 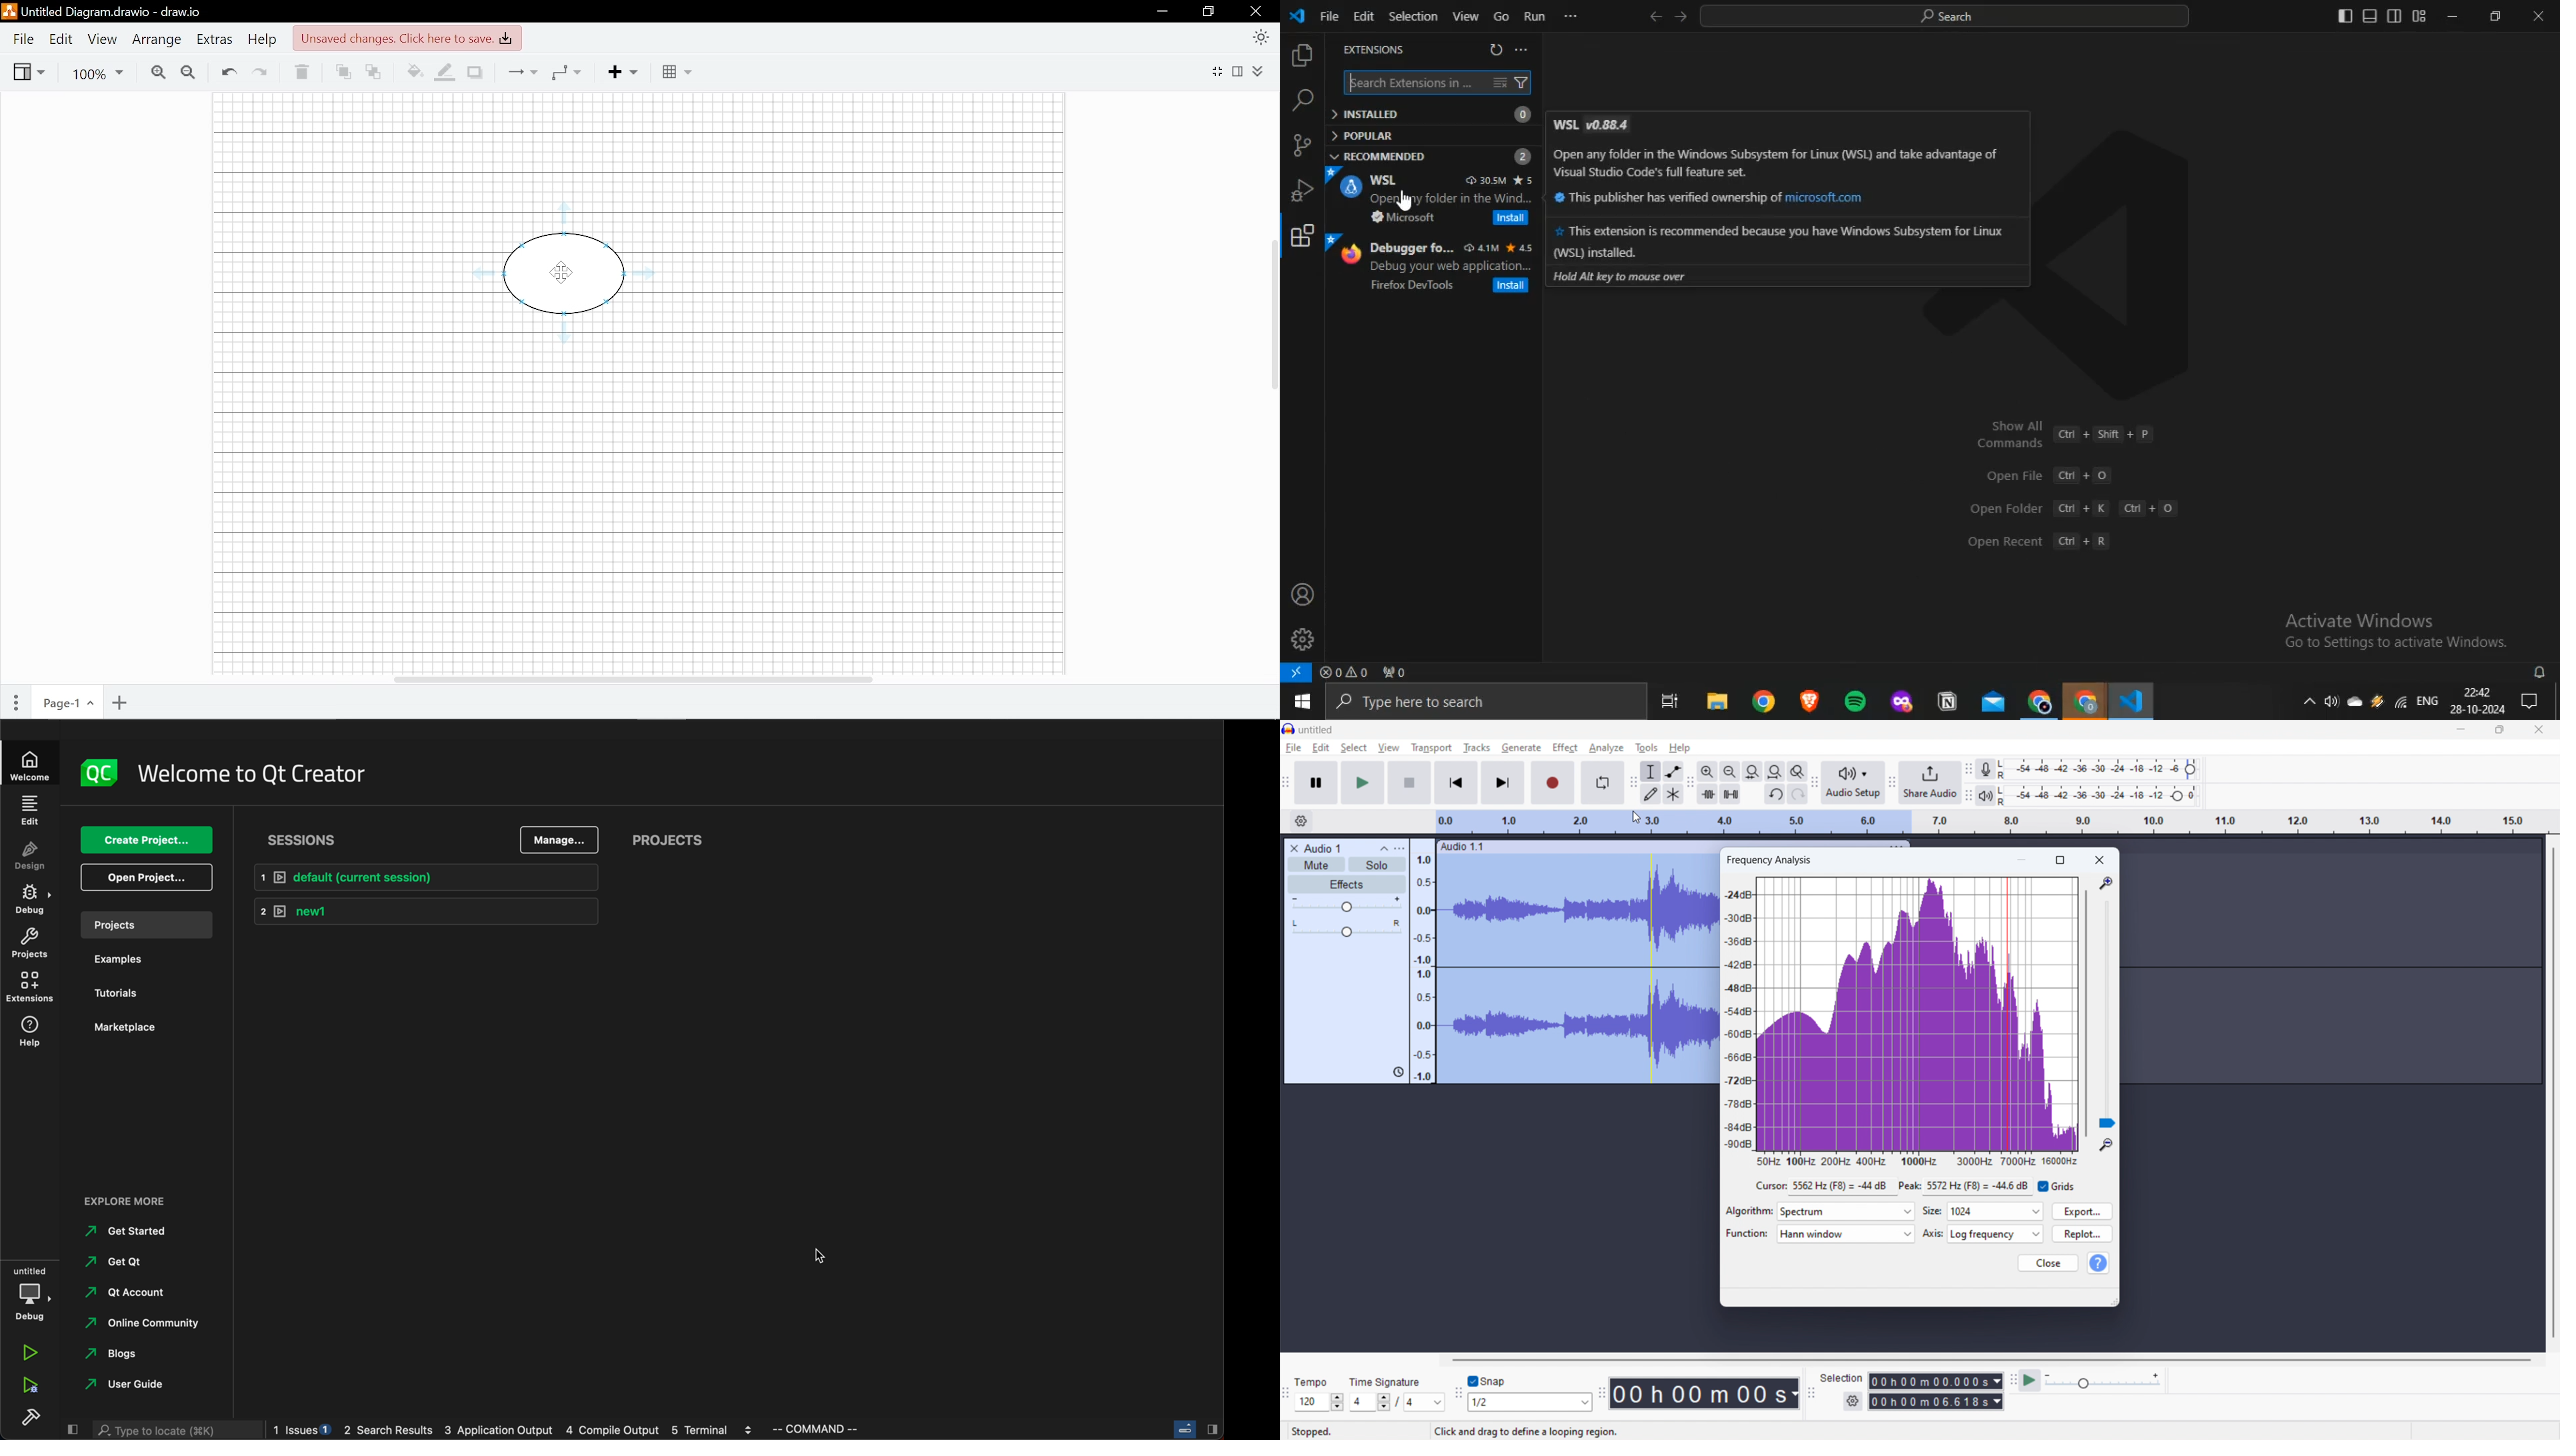 I want to click on Click and drag to select audio, so click(x=1532, y=1432).